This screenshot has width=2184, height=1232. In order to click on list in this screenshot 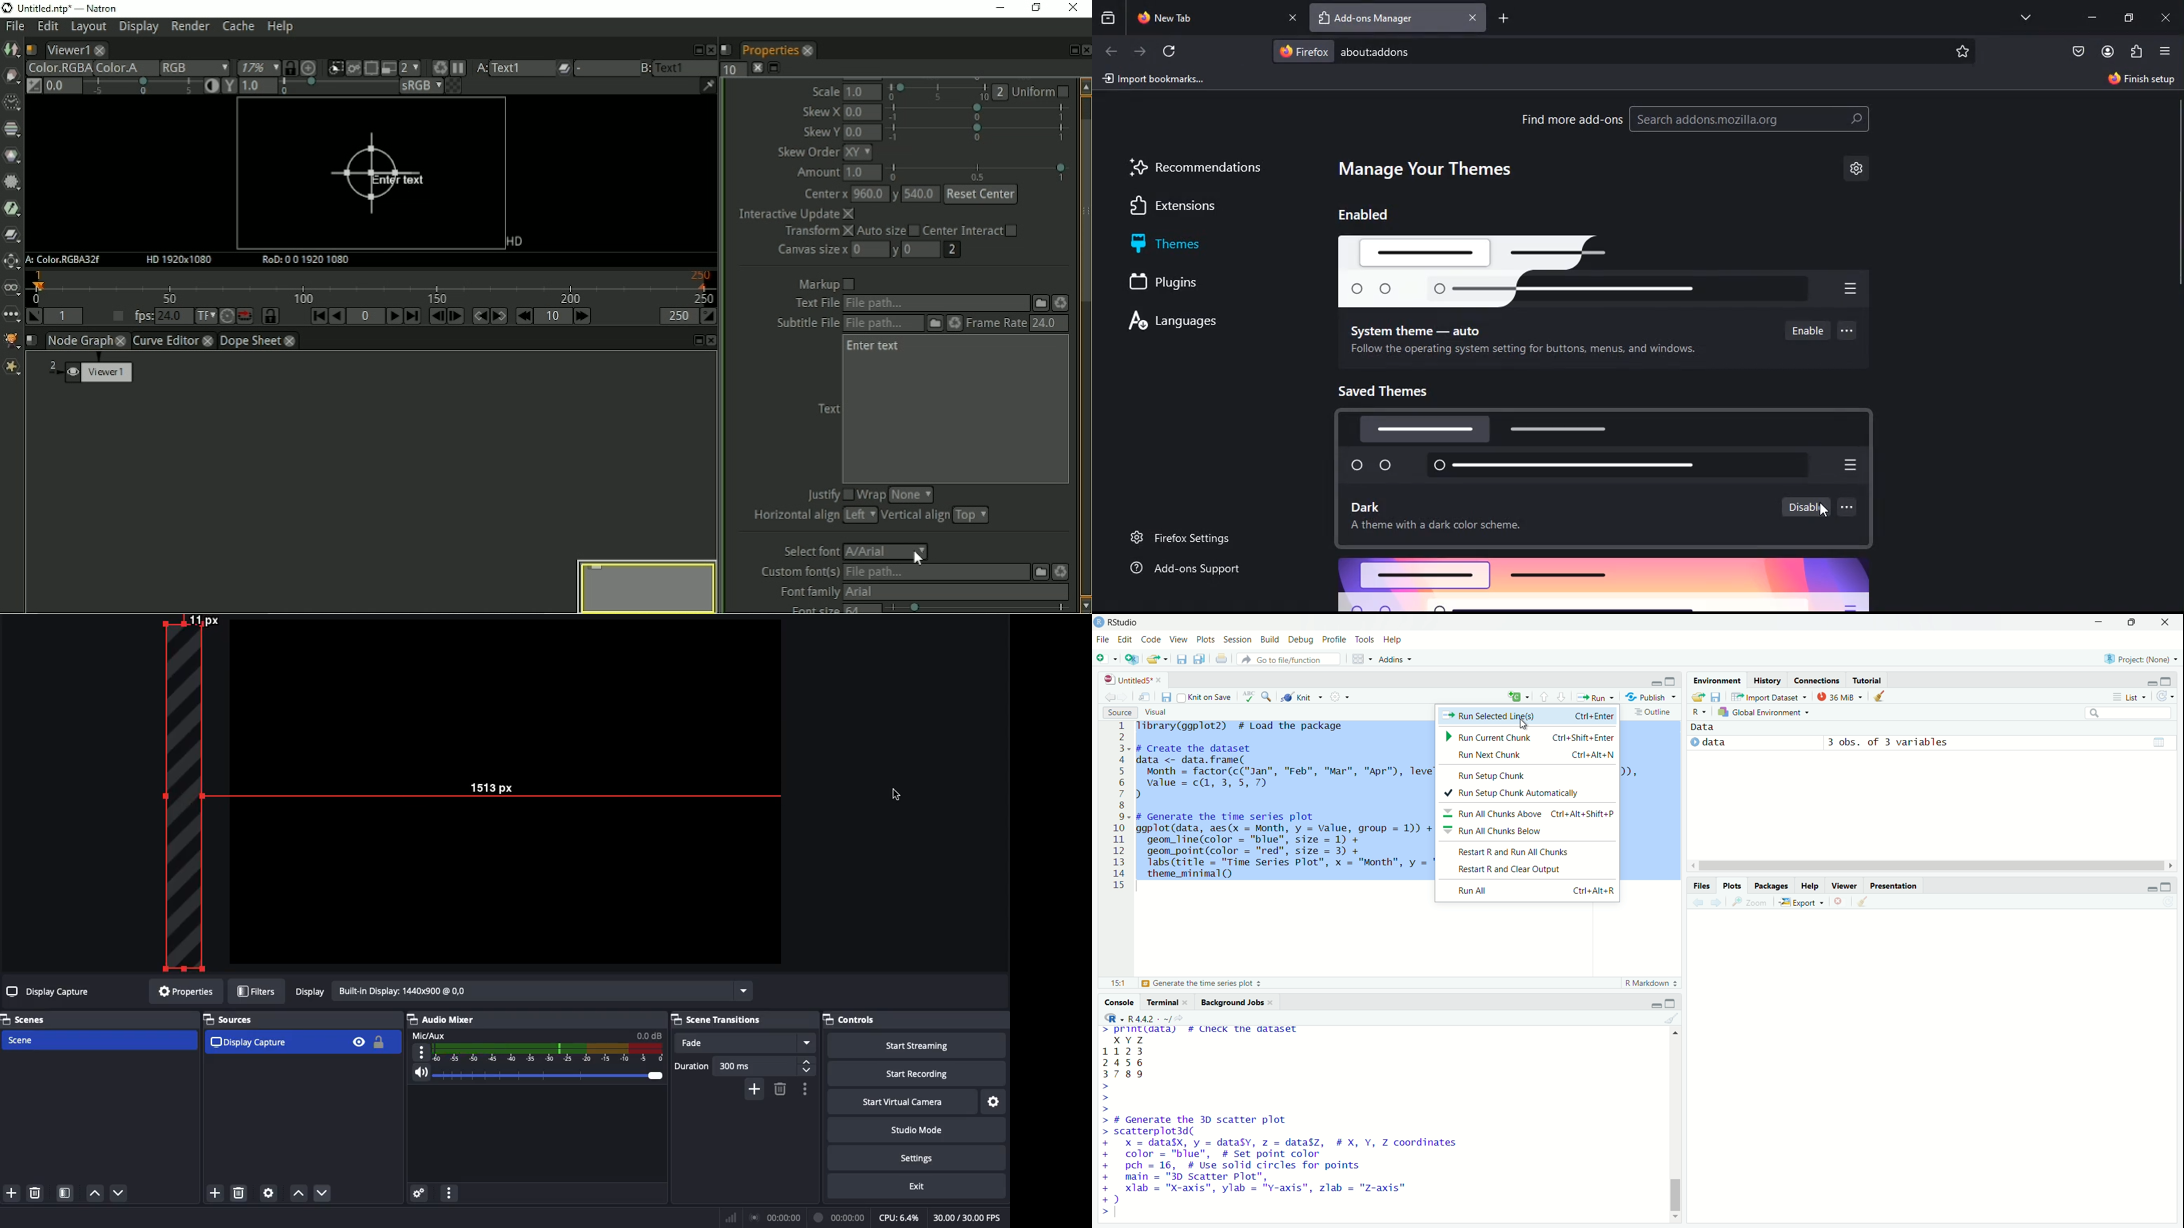, I will do `click(2127, 696)`.